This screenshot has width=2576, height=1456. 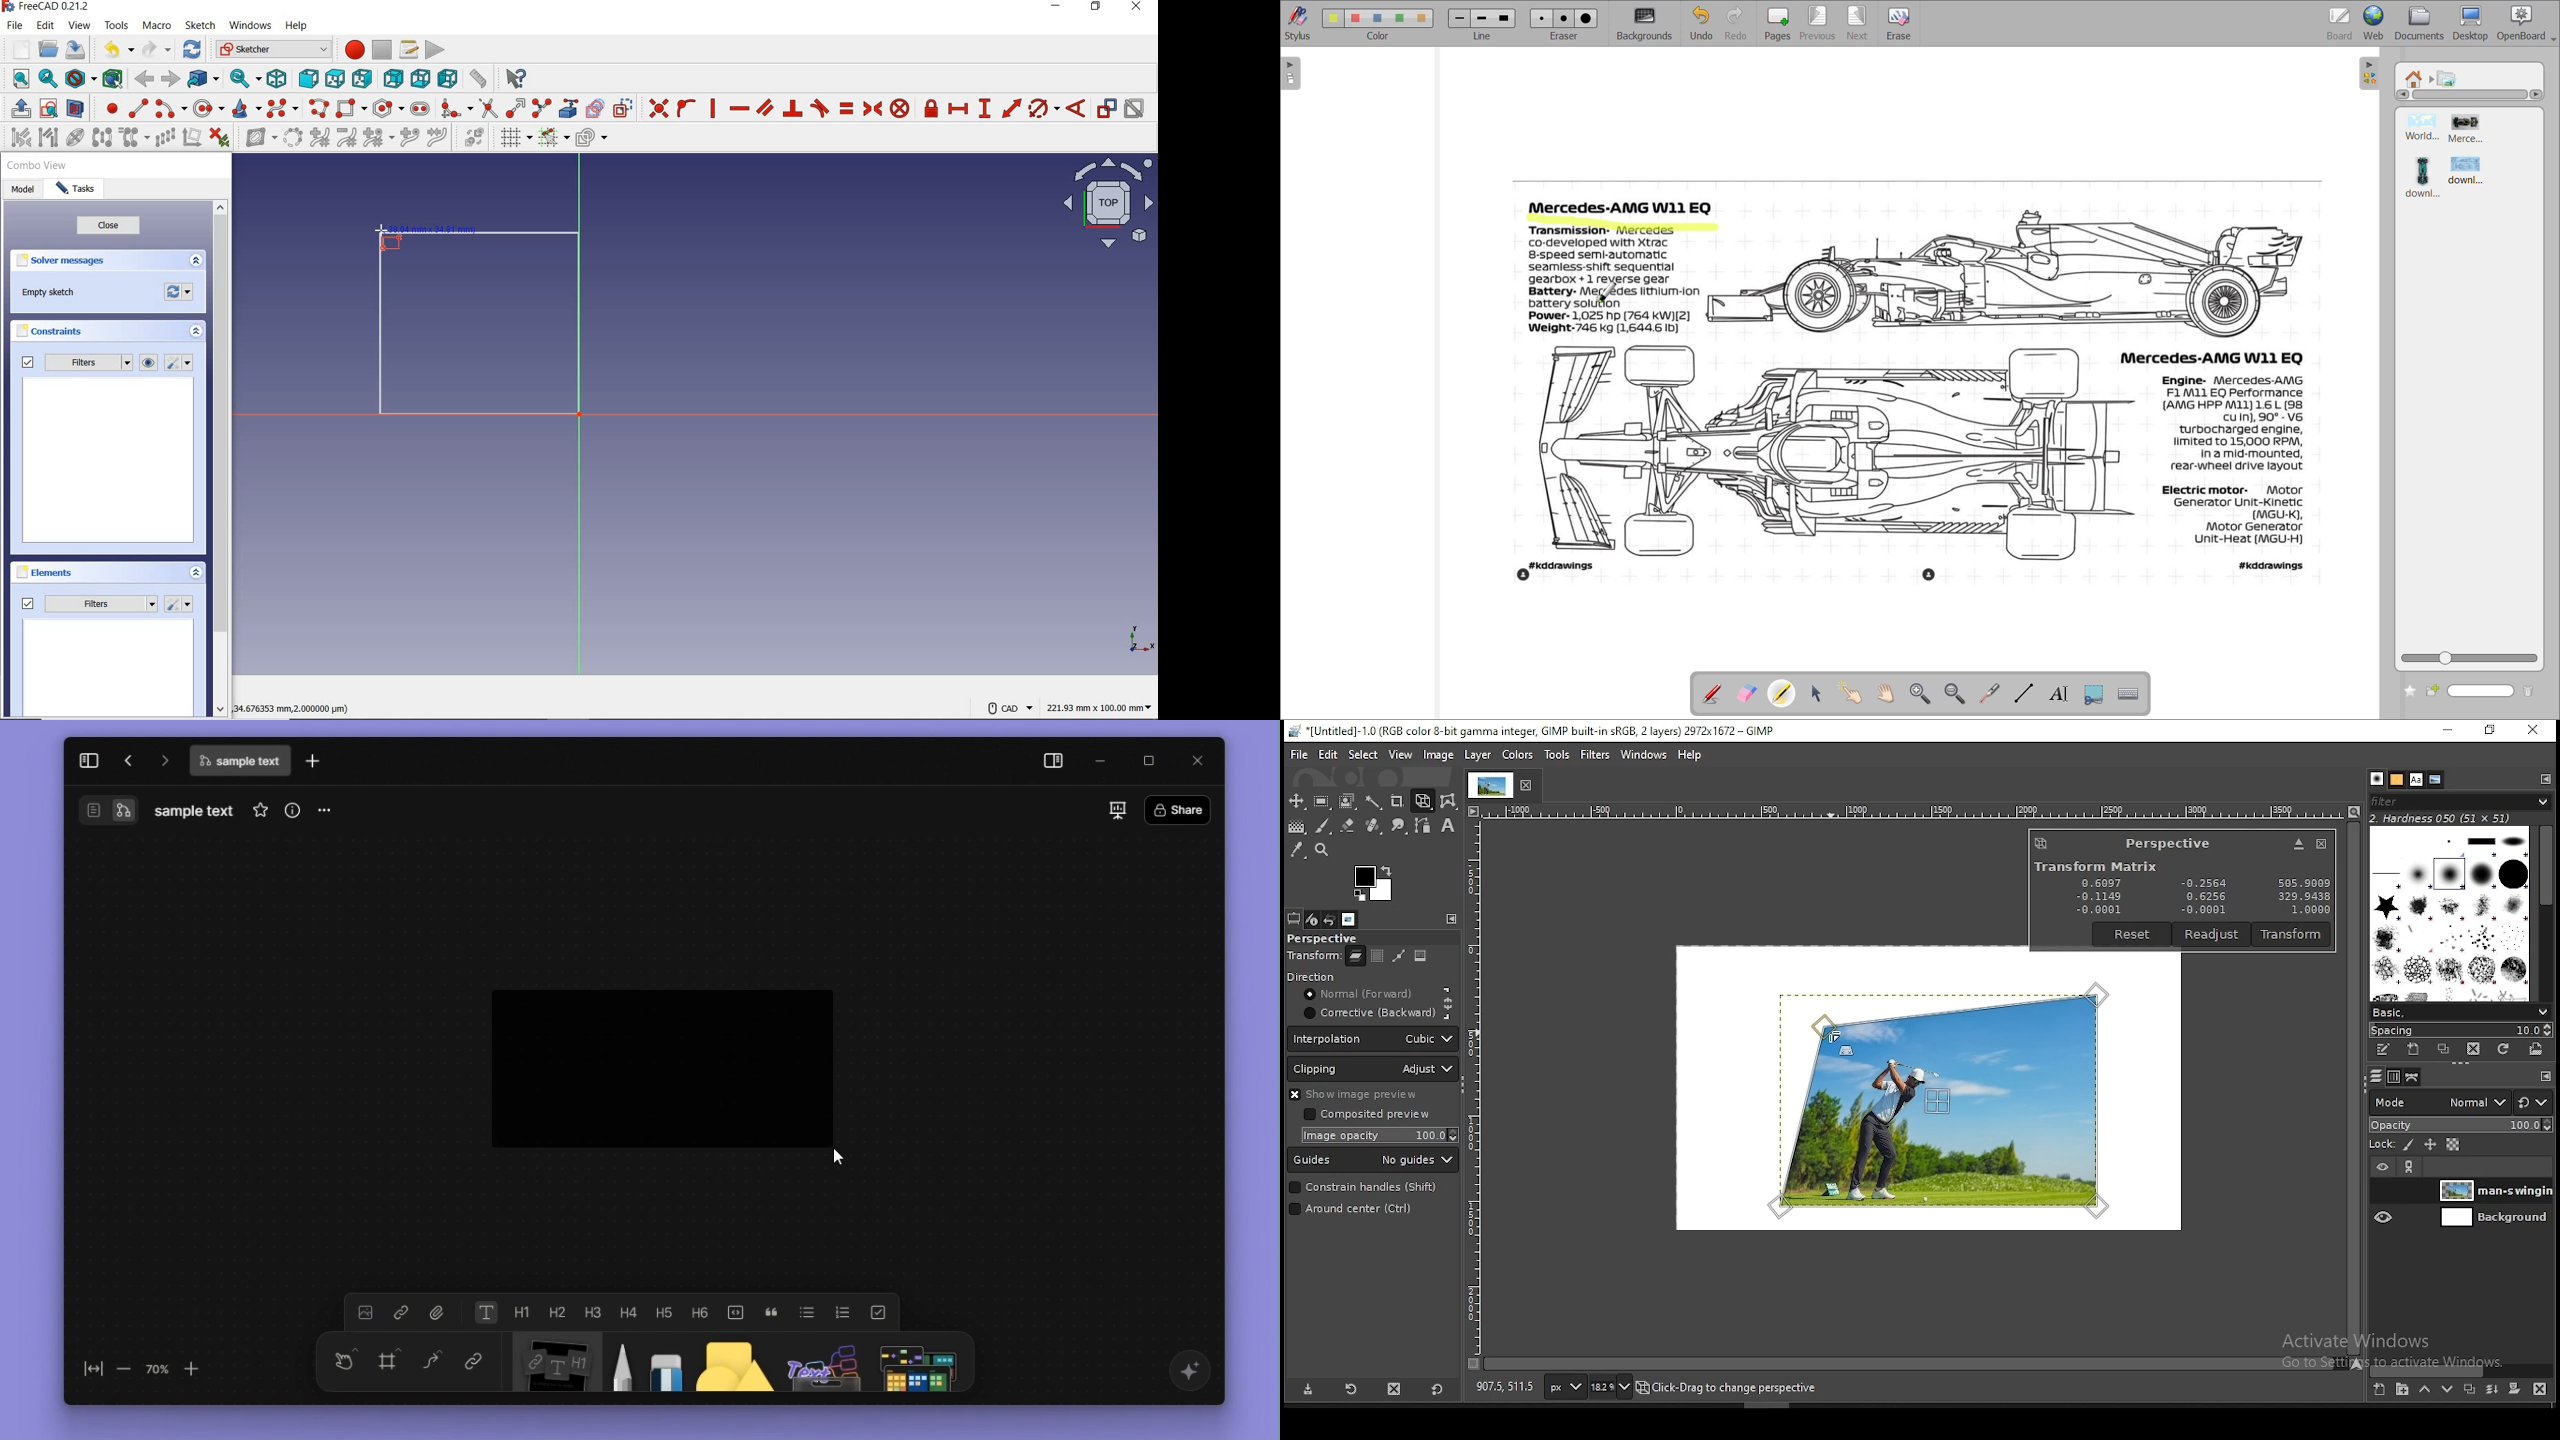 What do you see at coordinates (1737, 1390) in the screenshot?
I see `man-swinging-golf-course.jpg (82.5)` at bounding box center [1737, 1390].